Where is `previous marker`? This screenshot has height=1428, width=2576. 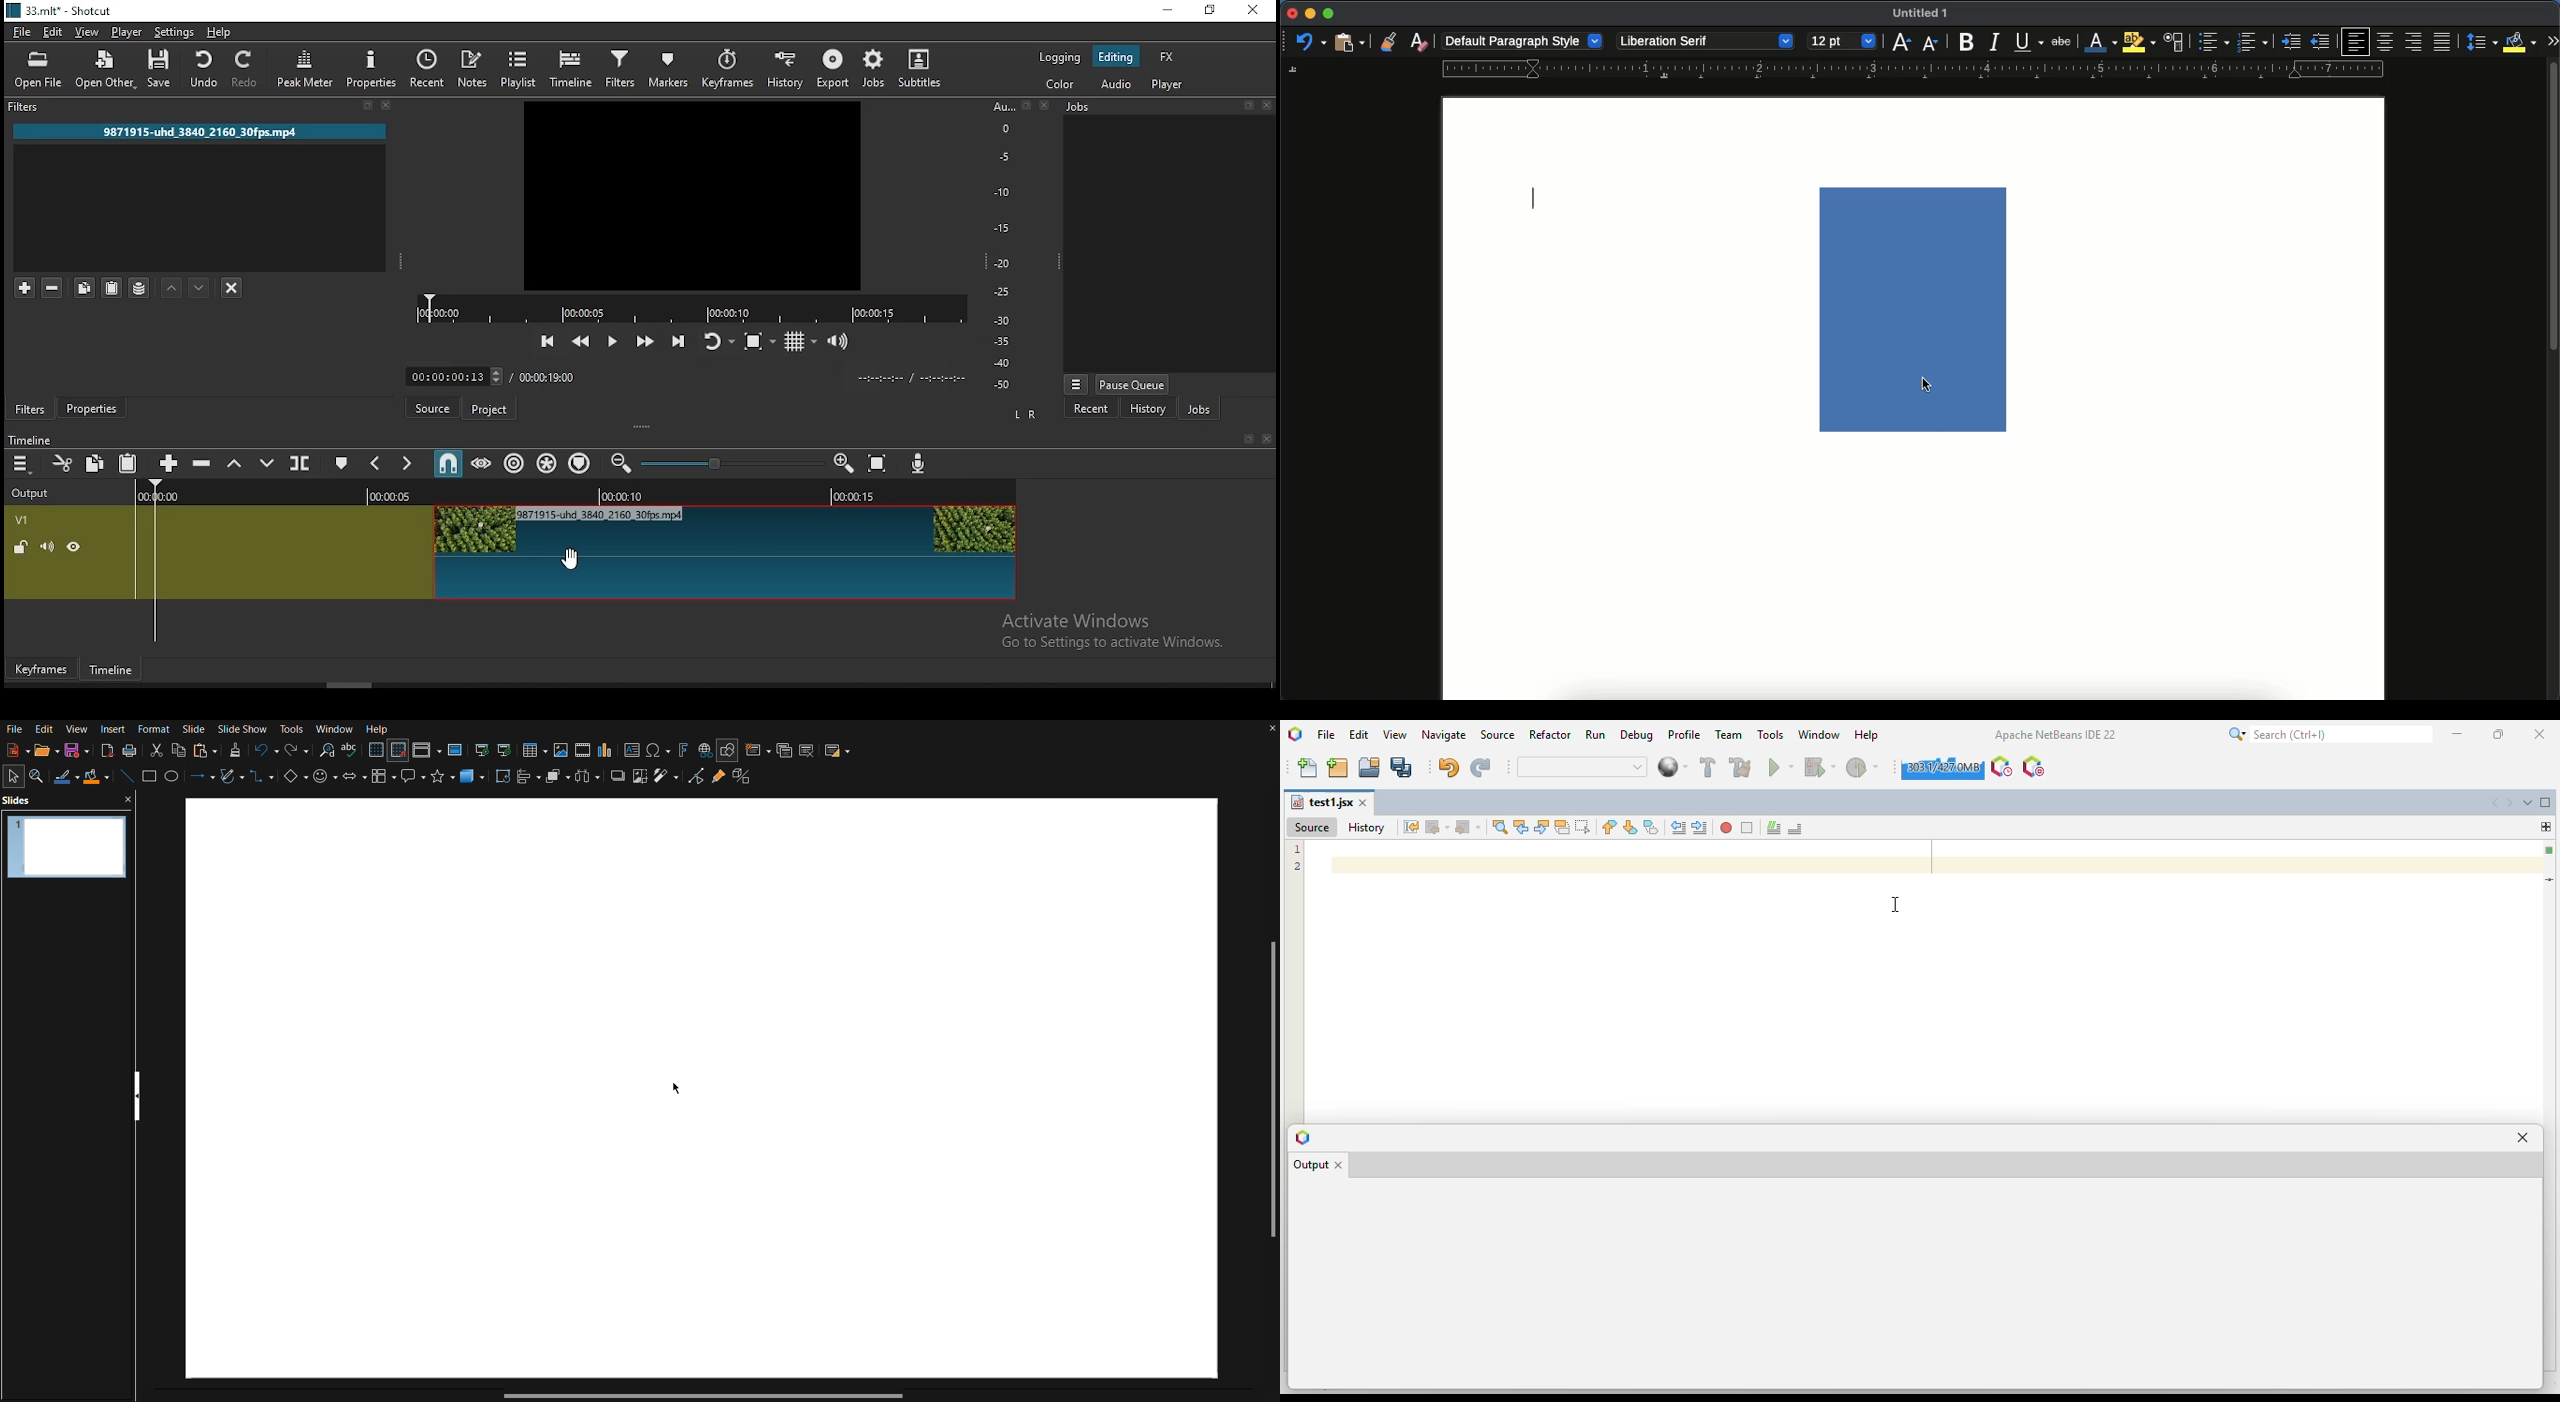 previous marker is located at coordinates (379, 461).